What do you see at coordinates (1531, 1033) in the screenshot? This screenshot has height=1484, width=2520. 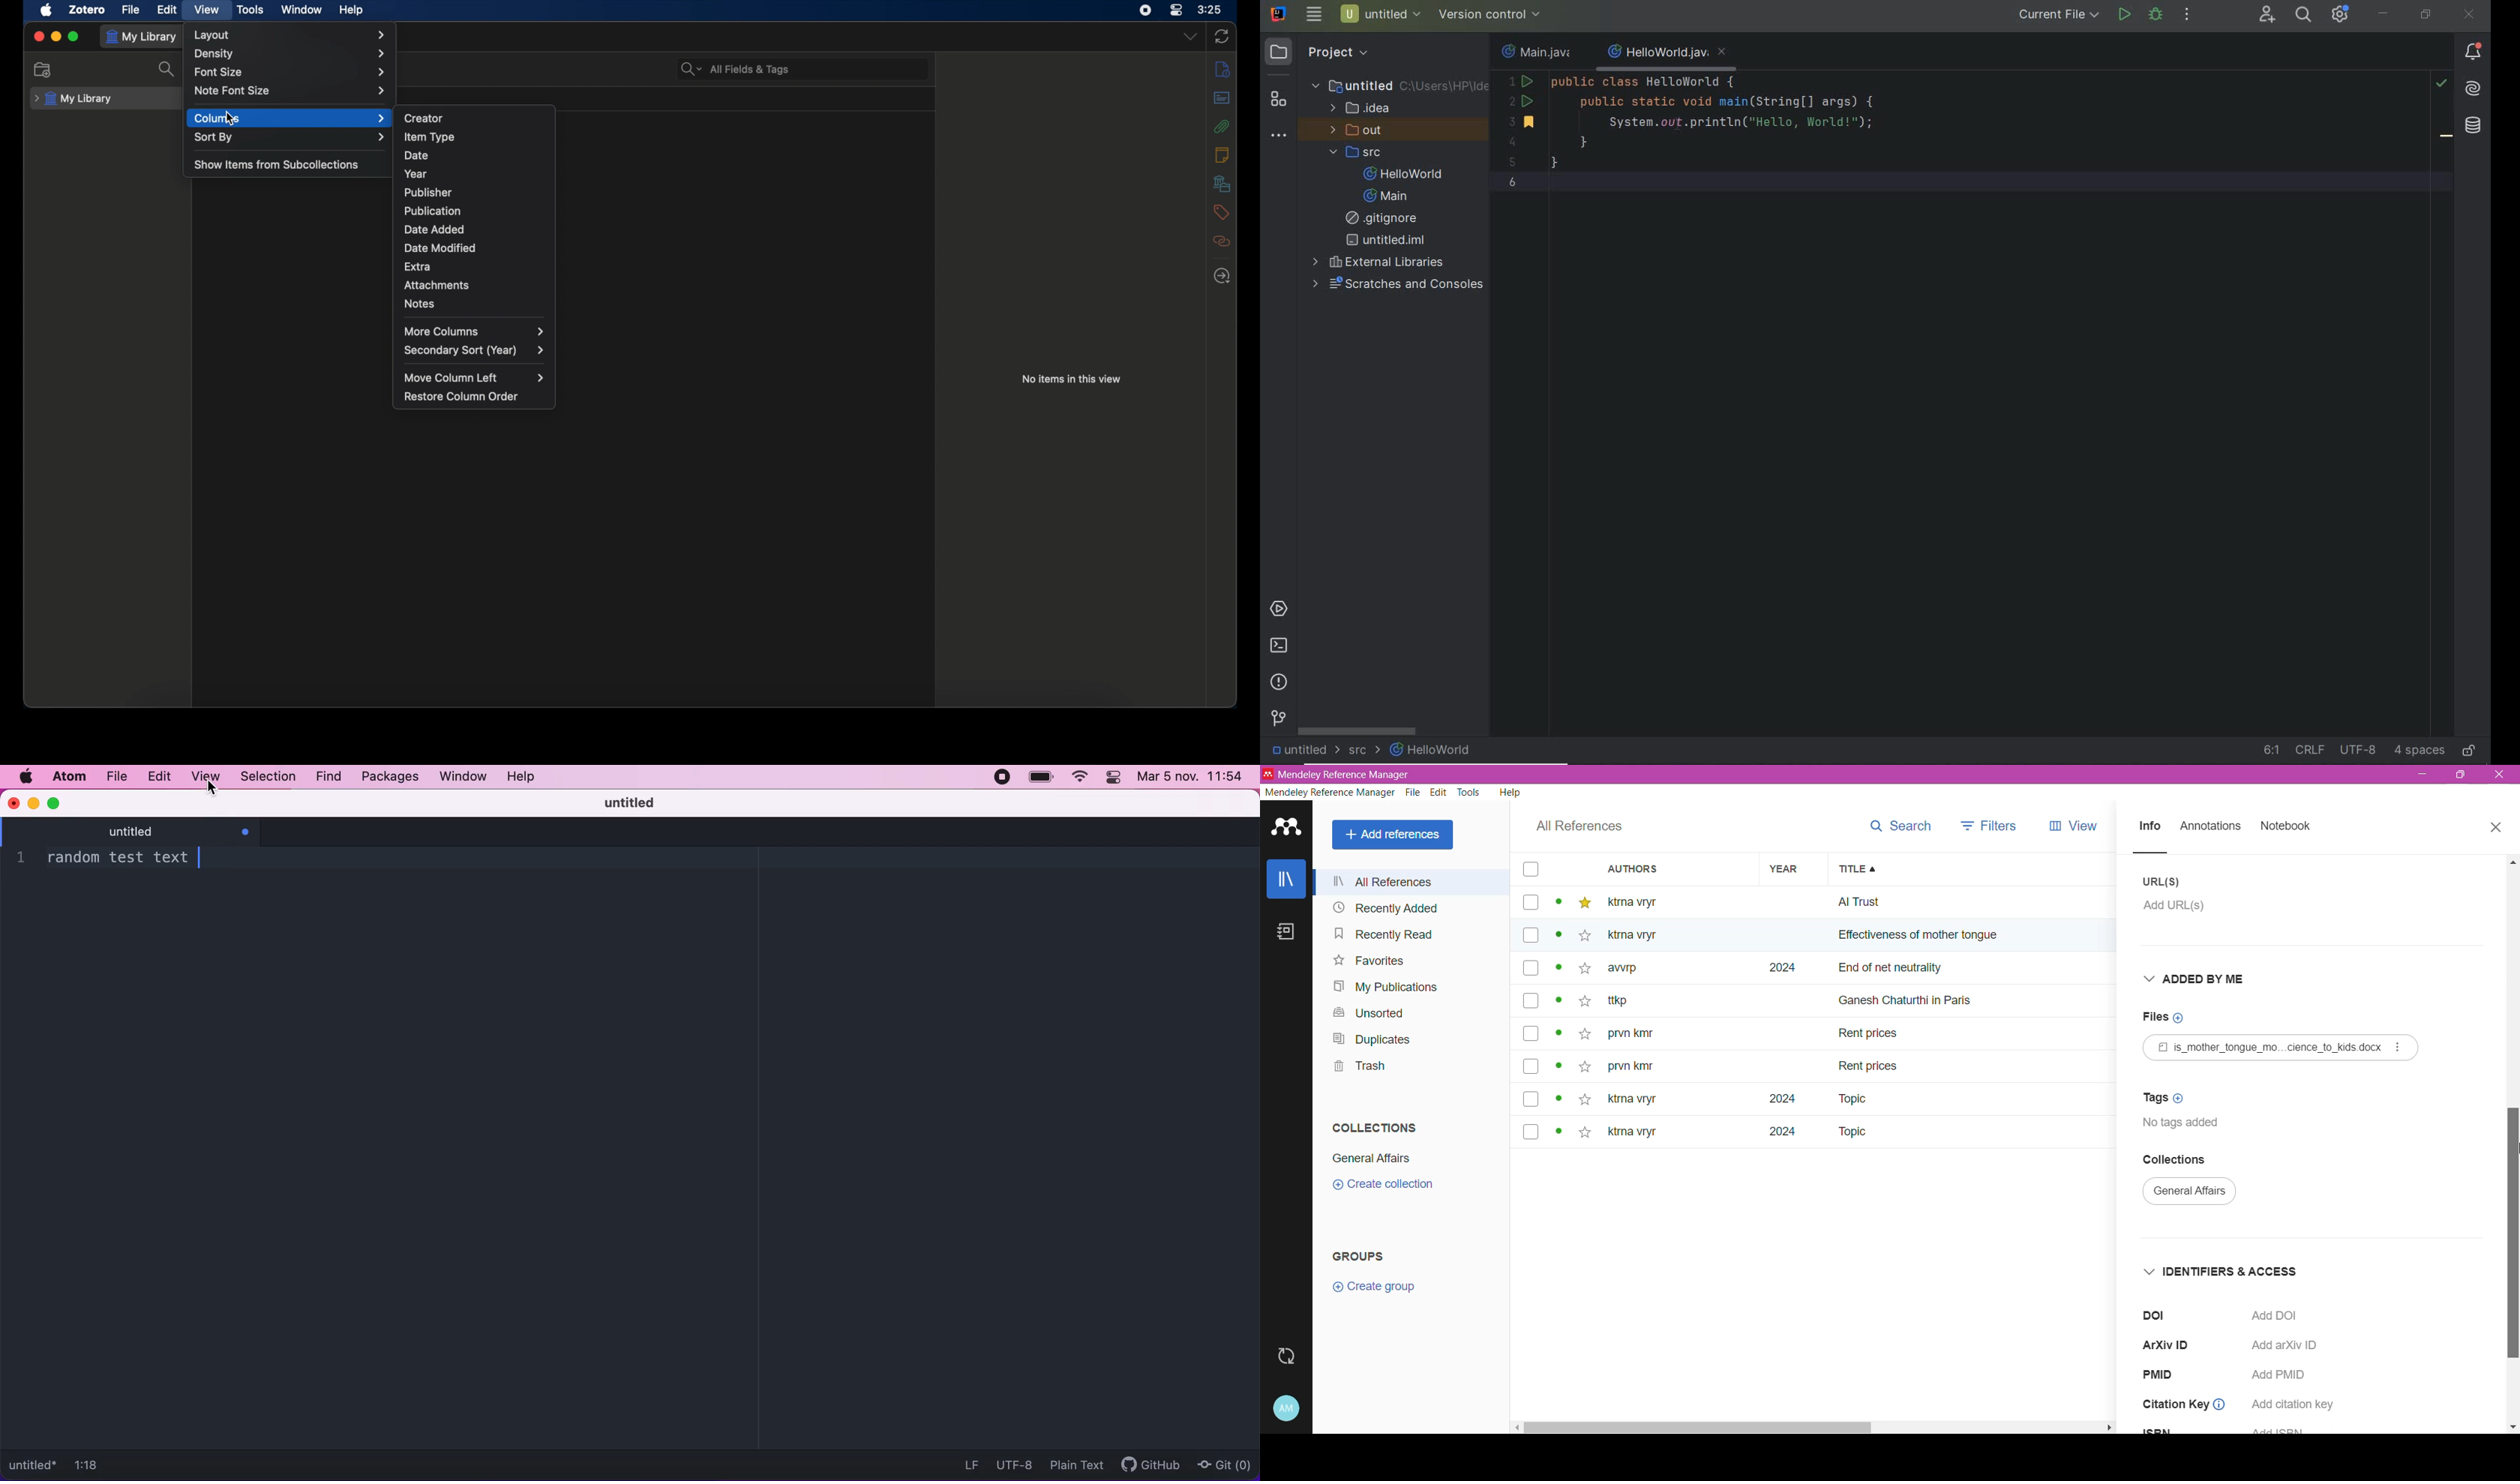 I see `box` at bounding box center [1531, 1033].